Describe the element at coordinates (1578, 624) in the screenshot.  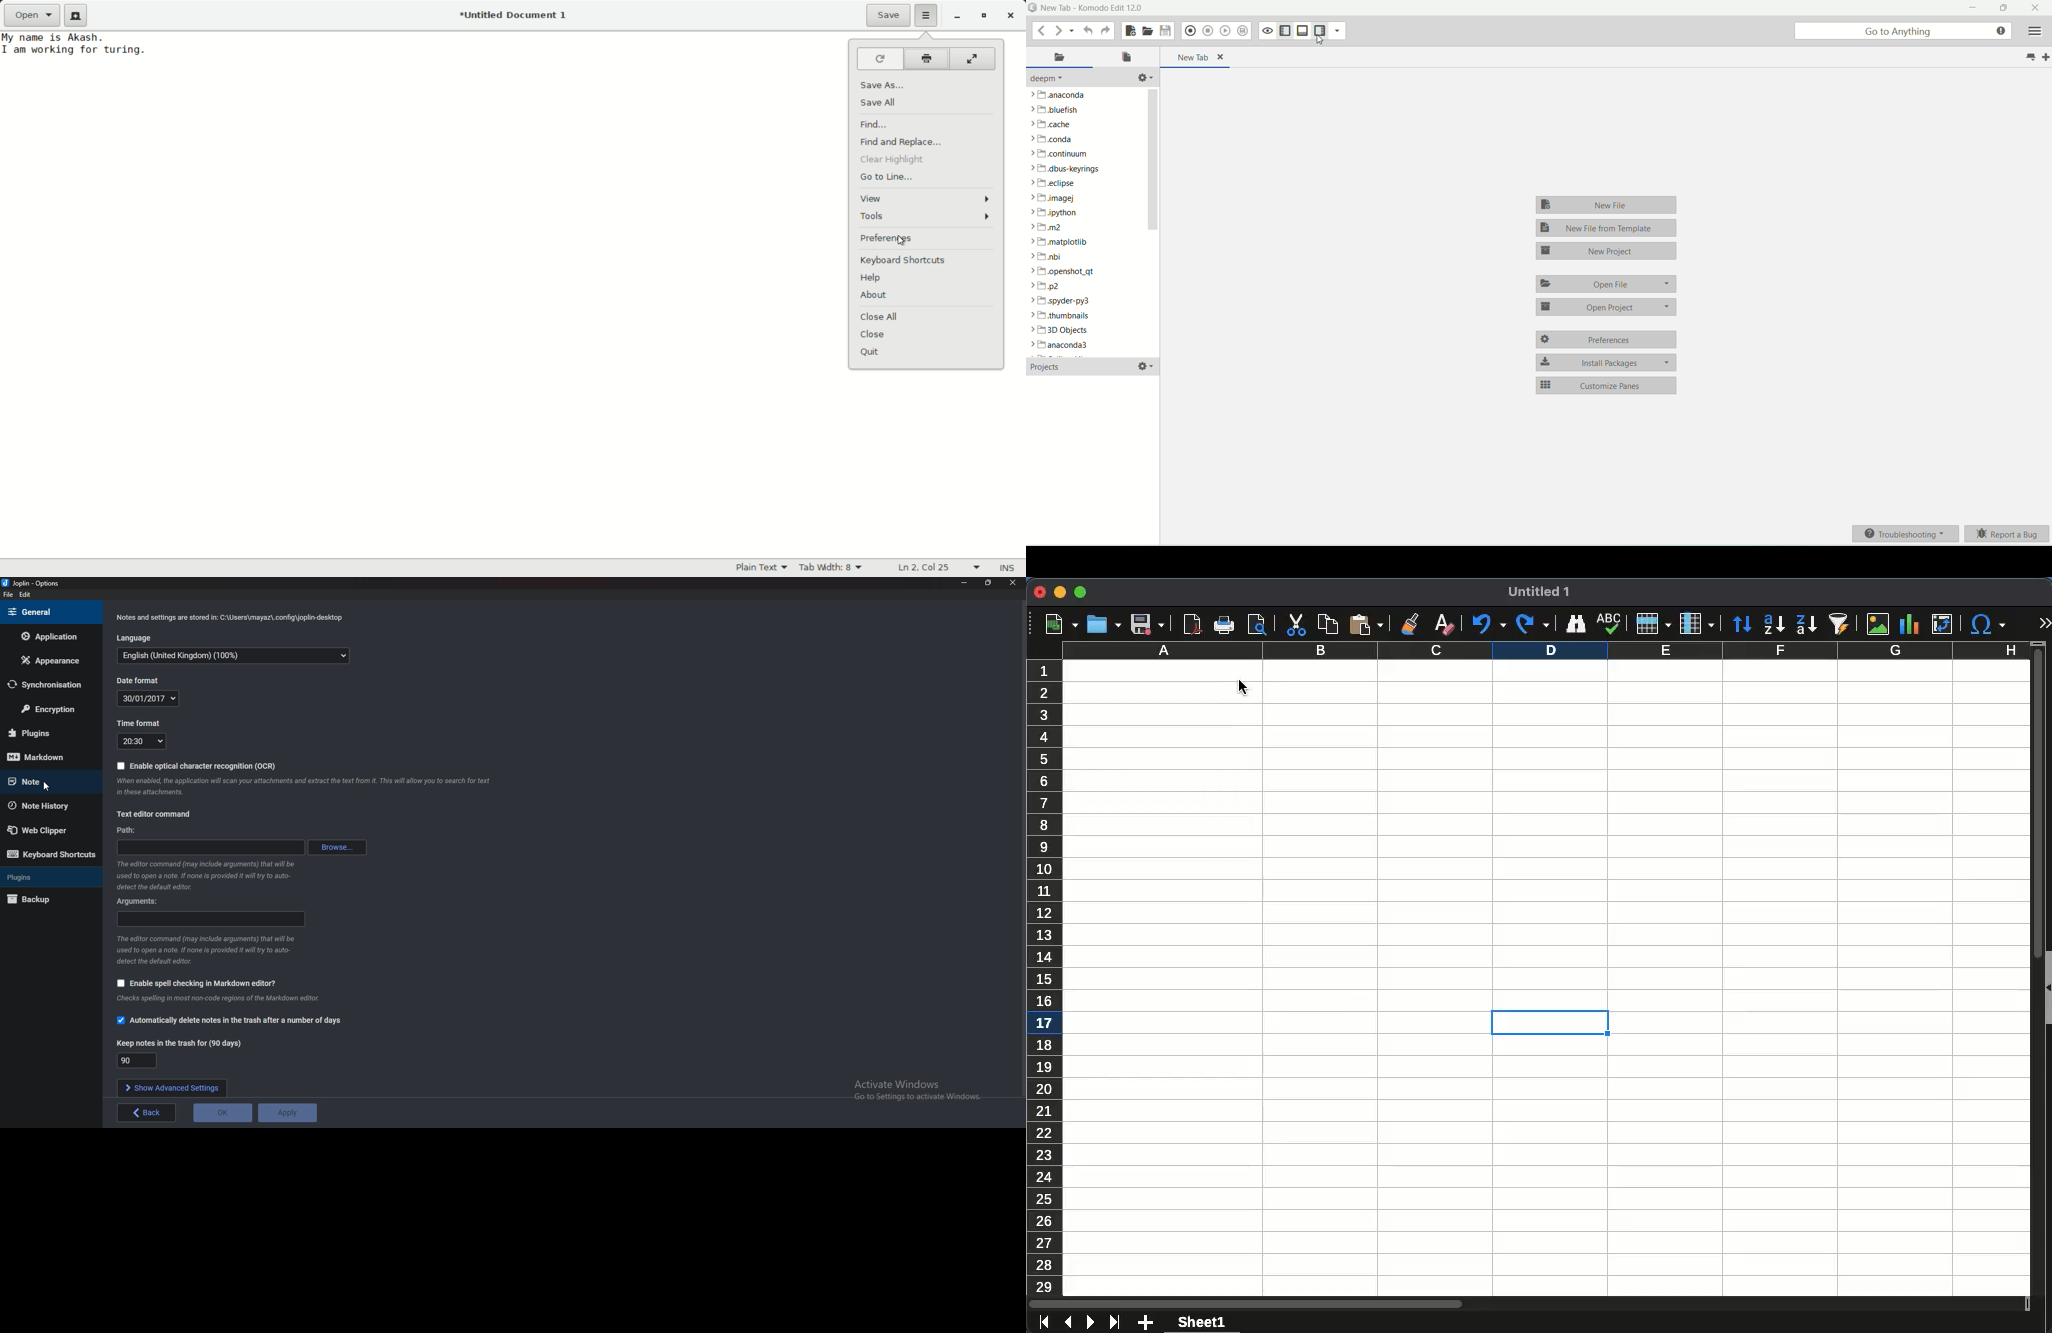
I see `finder` at that location.